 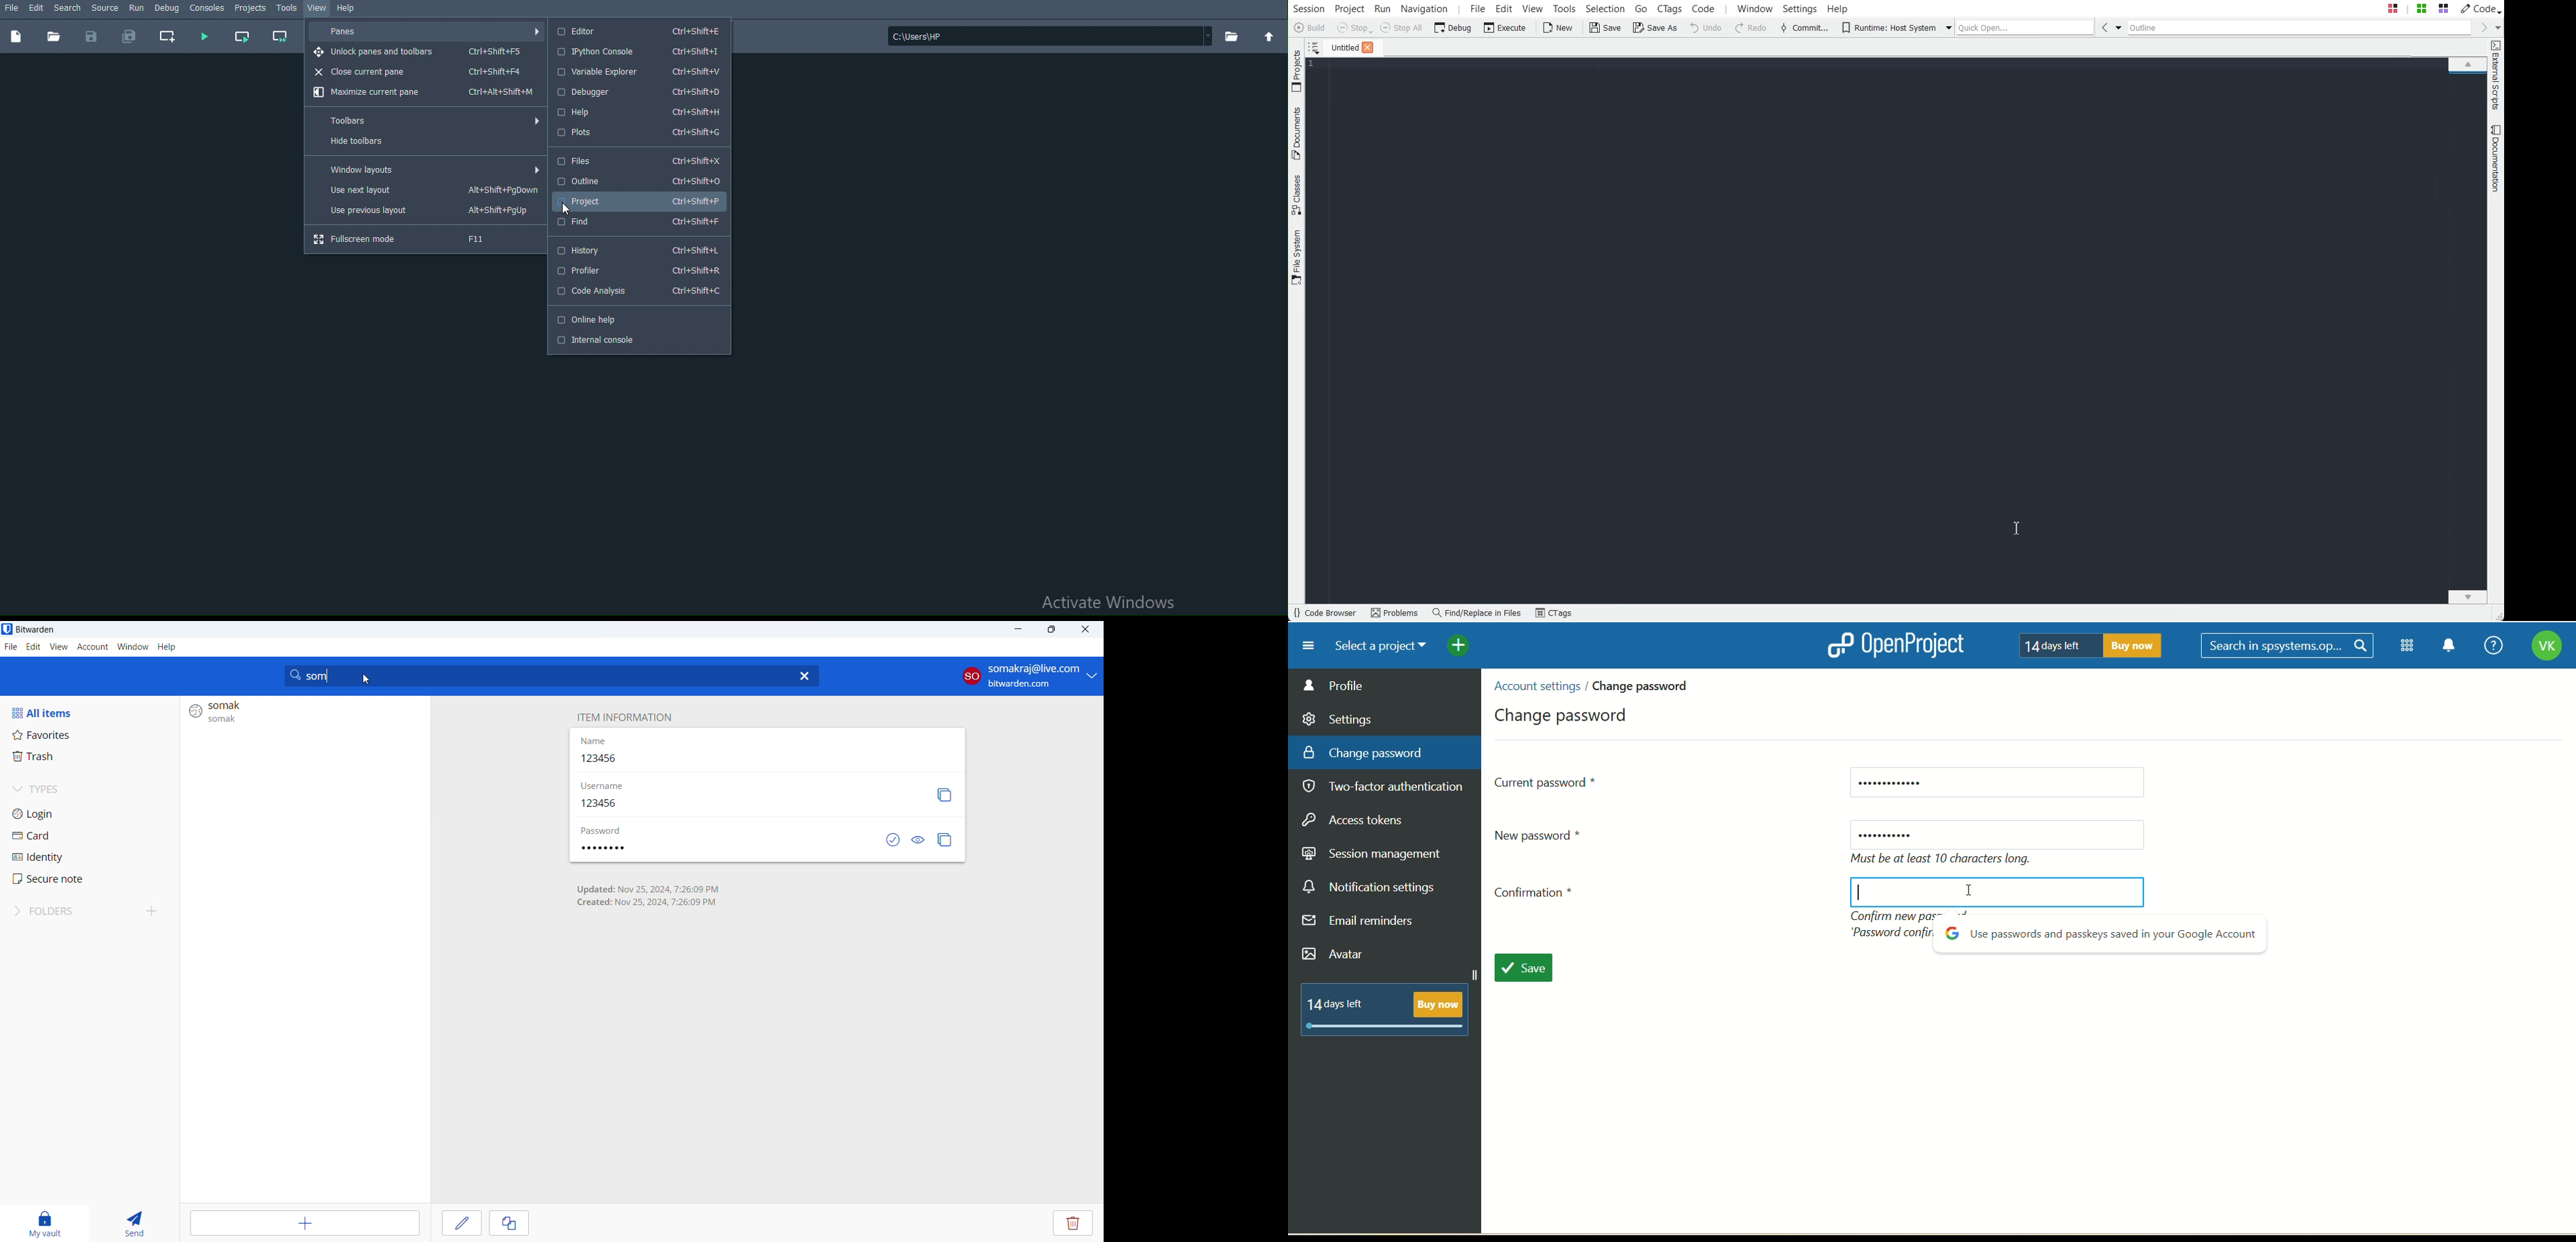 What do you see at coordinates (89, 814) in the screenshot?
I see `login ` at bounding box center [89, 814].